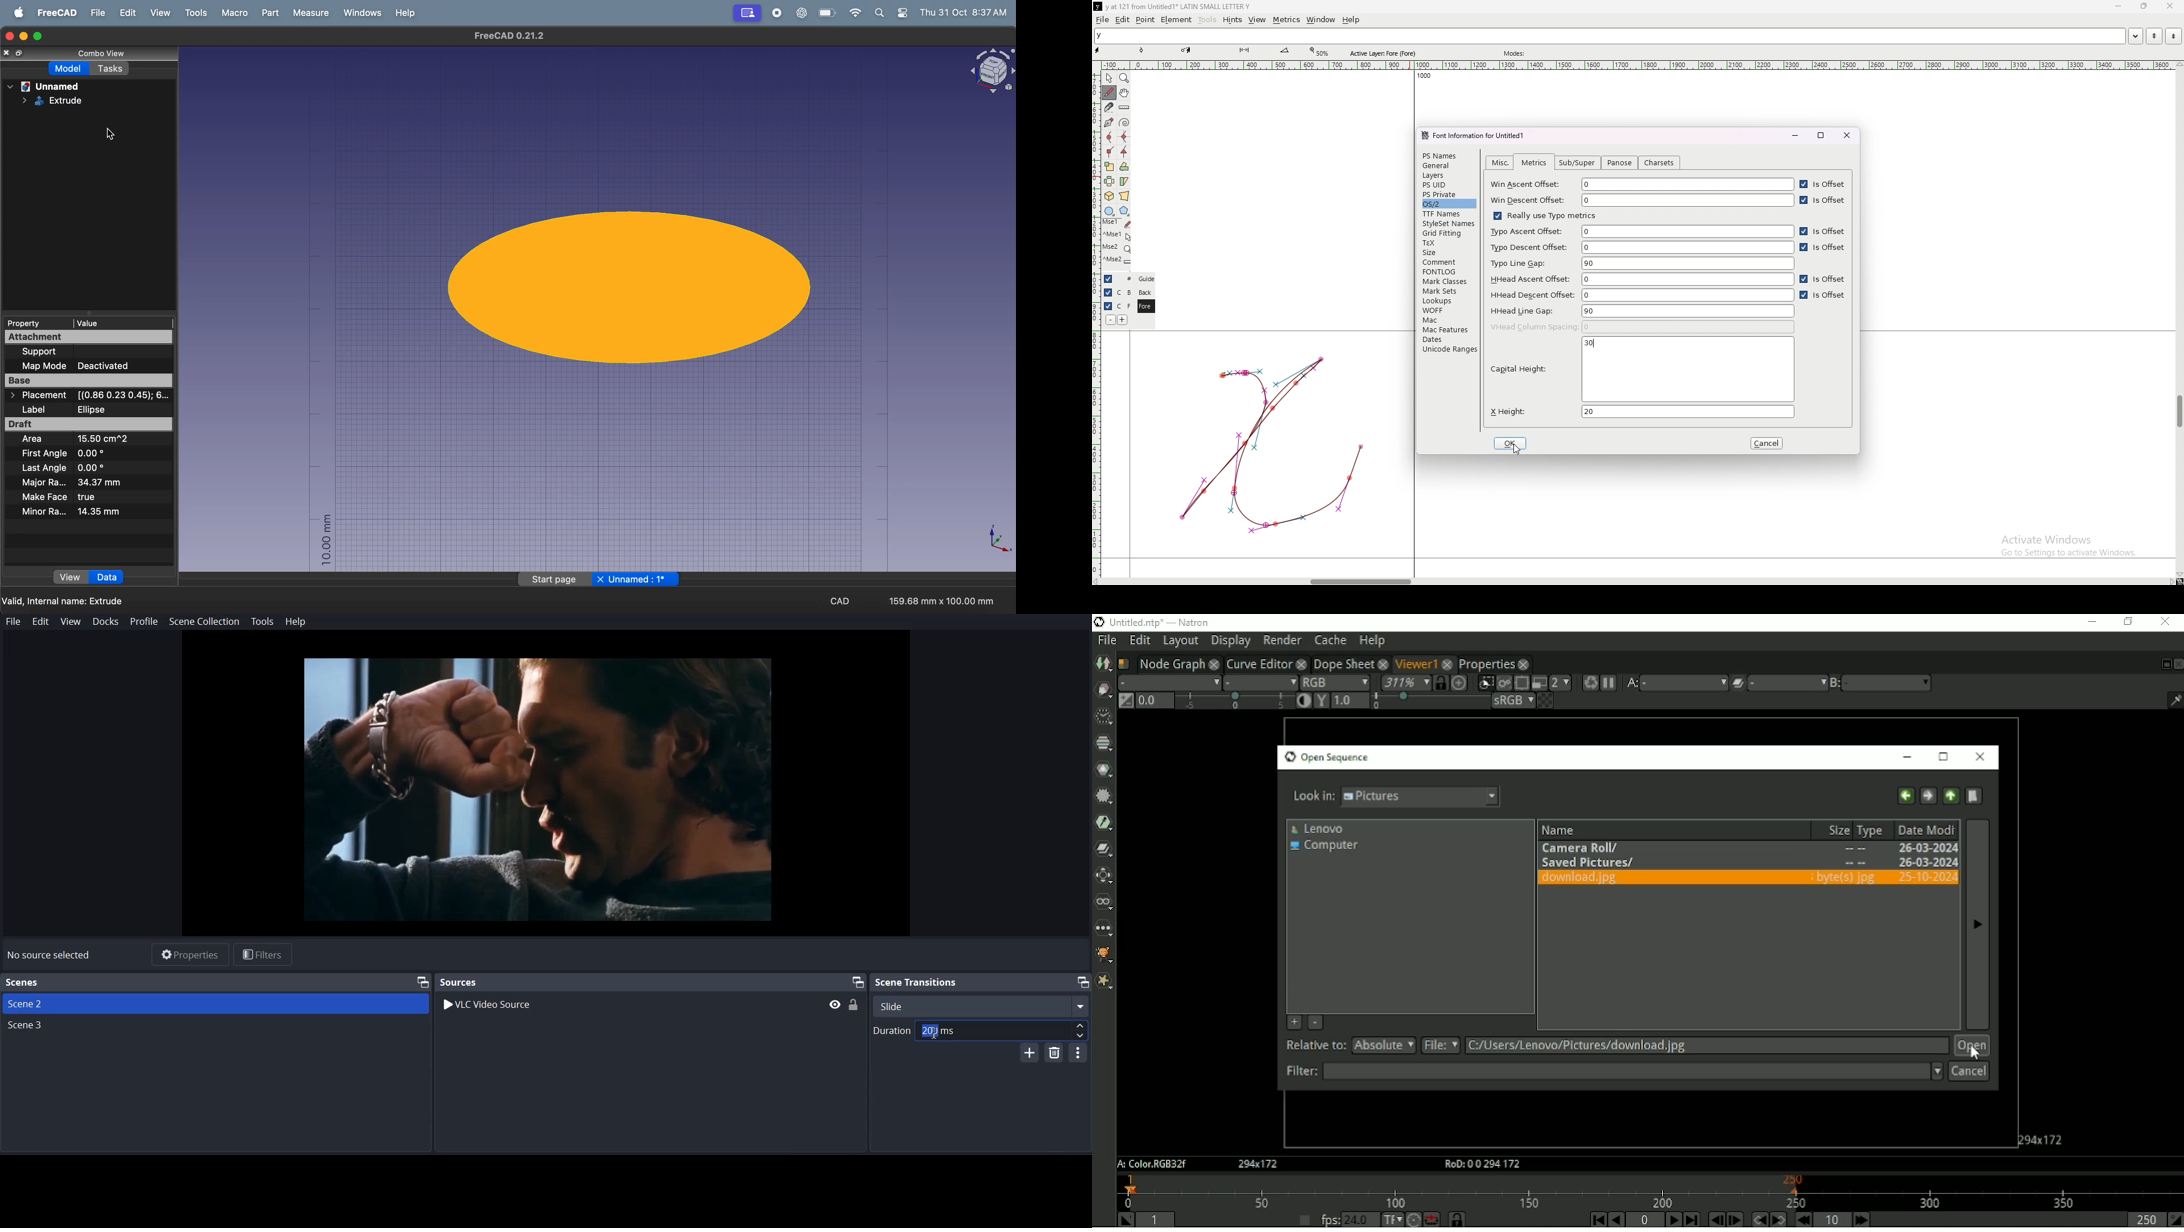 The width and height of the screenshot is (2184, 1232). Describe the element at coordinates (75, 512) in the screenshot. I see `minor radius` at that location.